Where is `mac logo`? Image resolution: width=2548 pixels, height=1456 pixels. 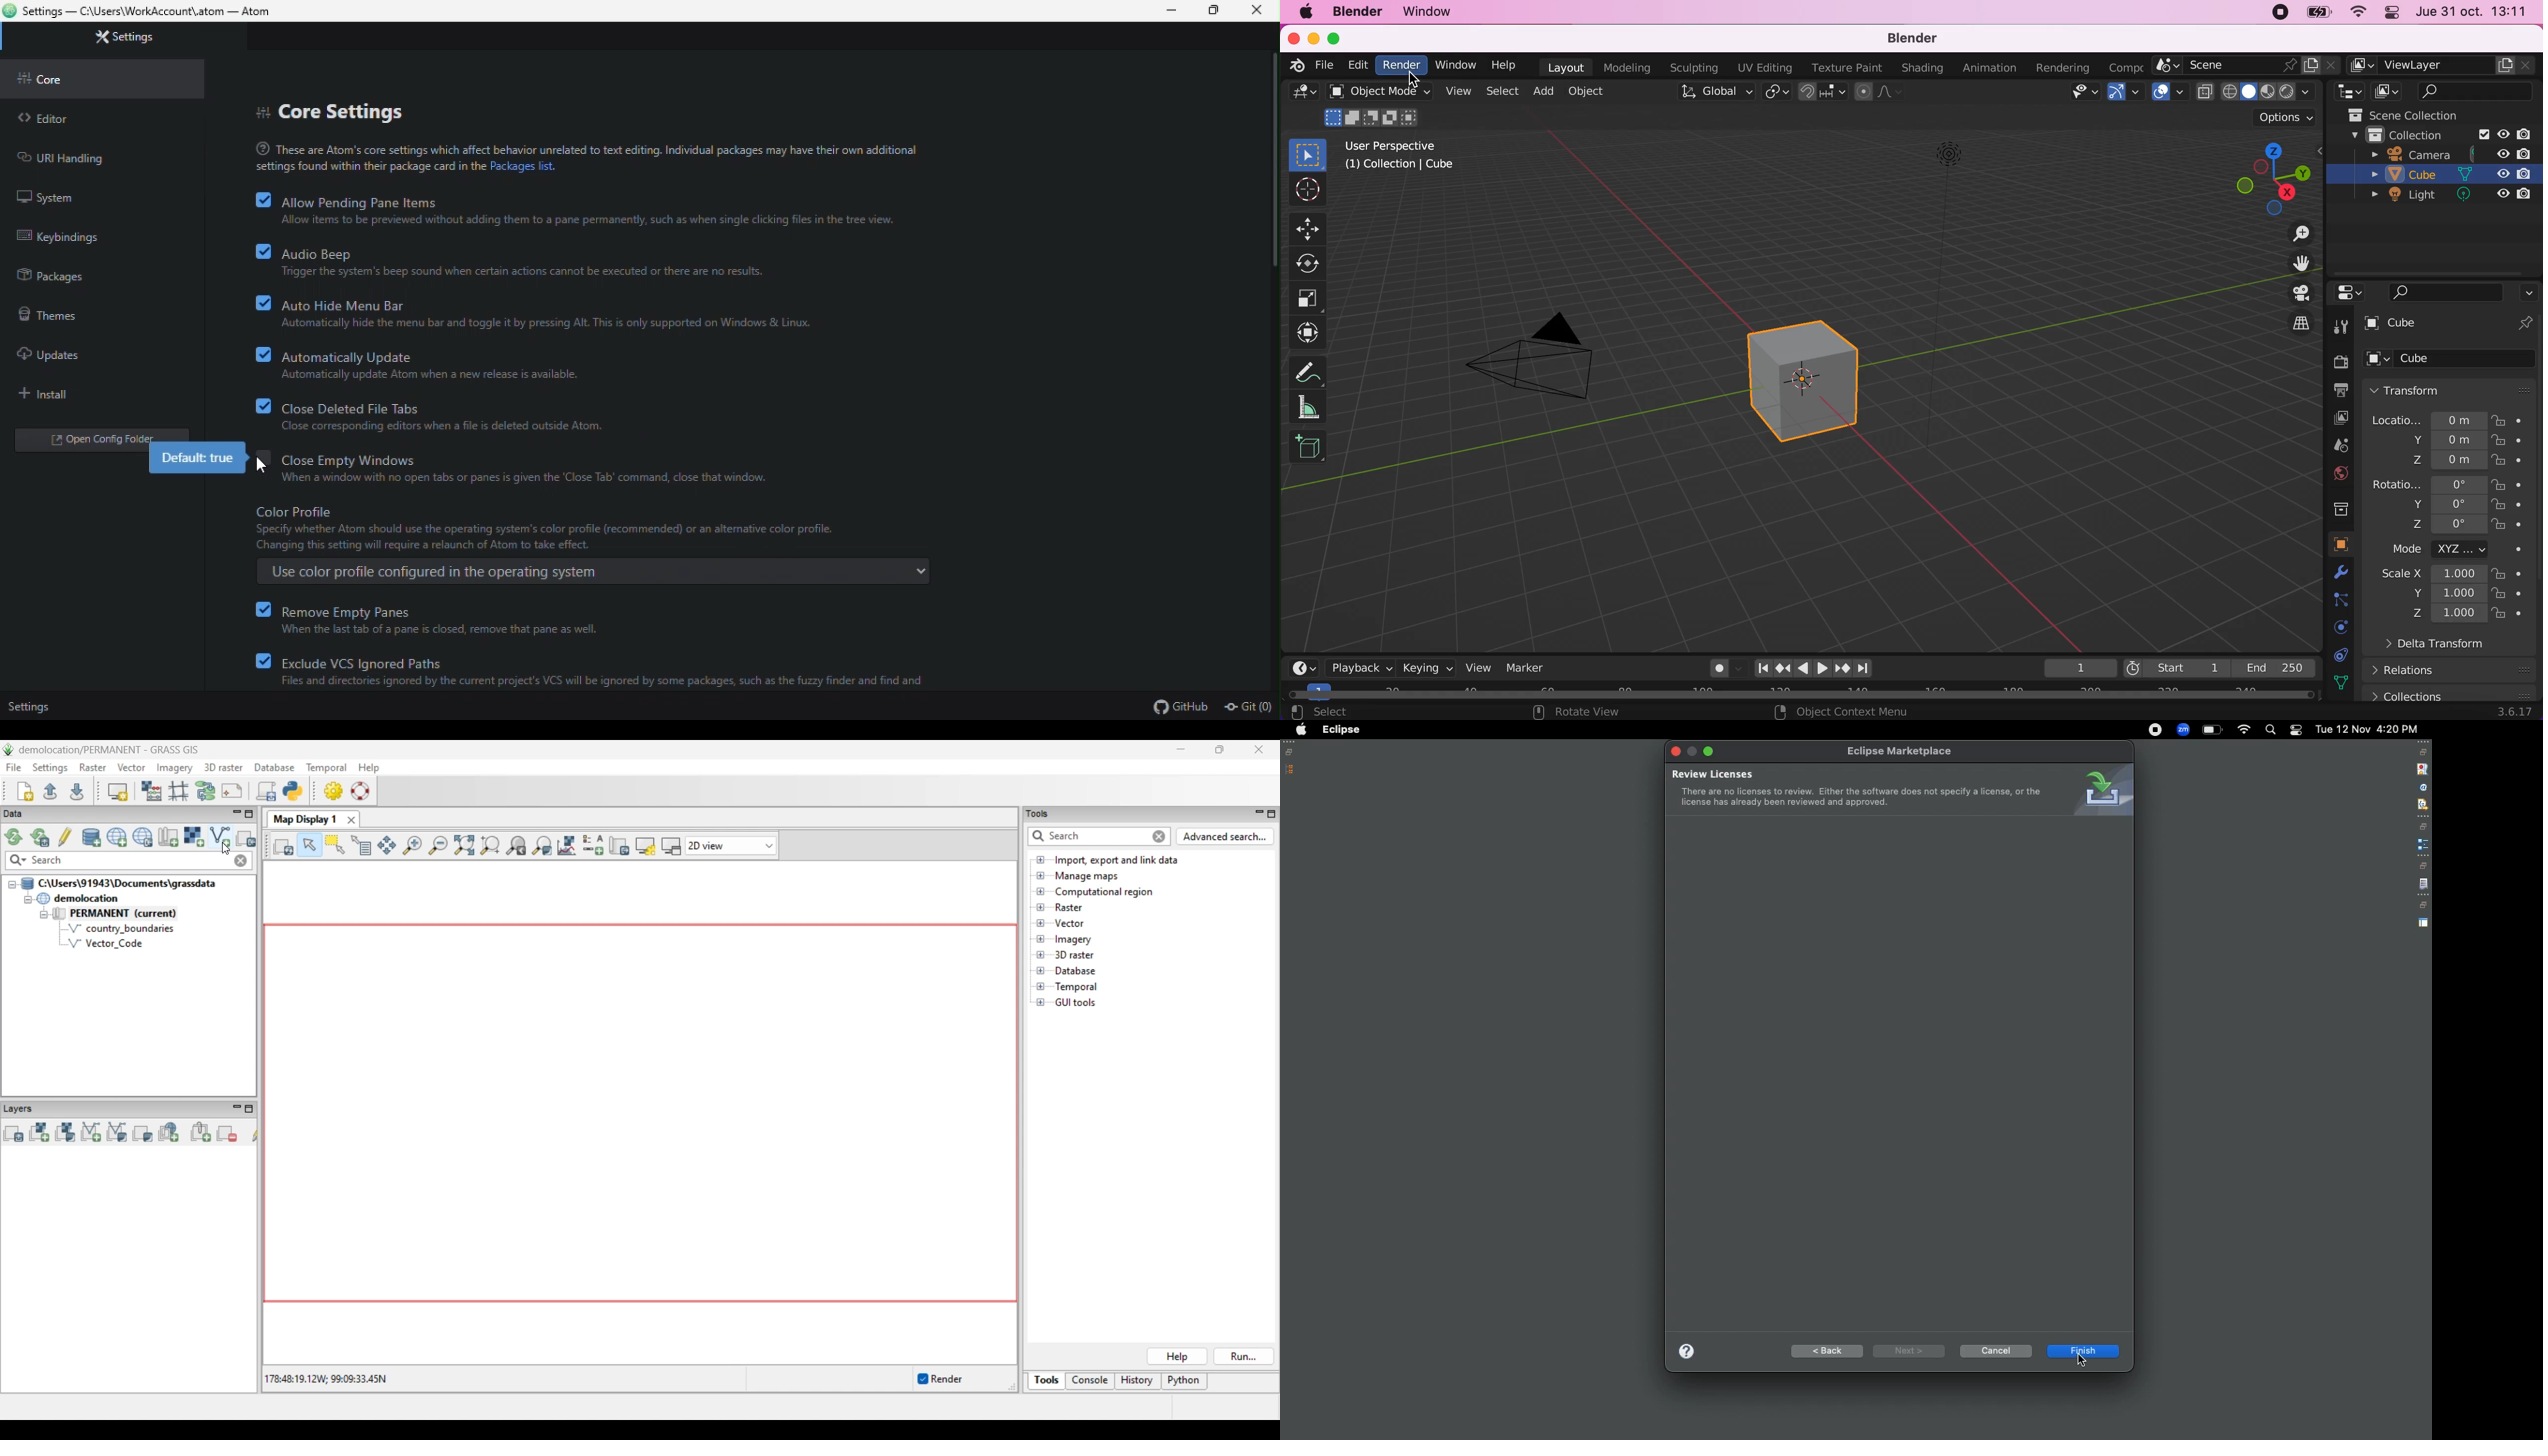 mac logo is located at coordinates (1302, 12).